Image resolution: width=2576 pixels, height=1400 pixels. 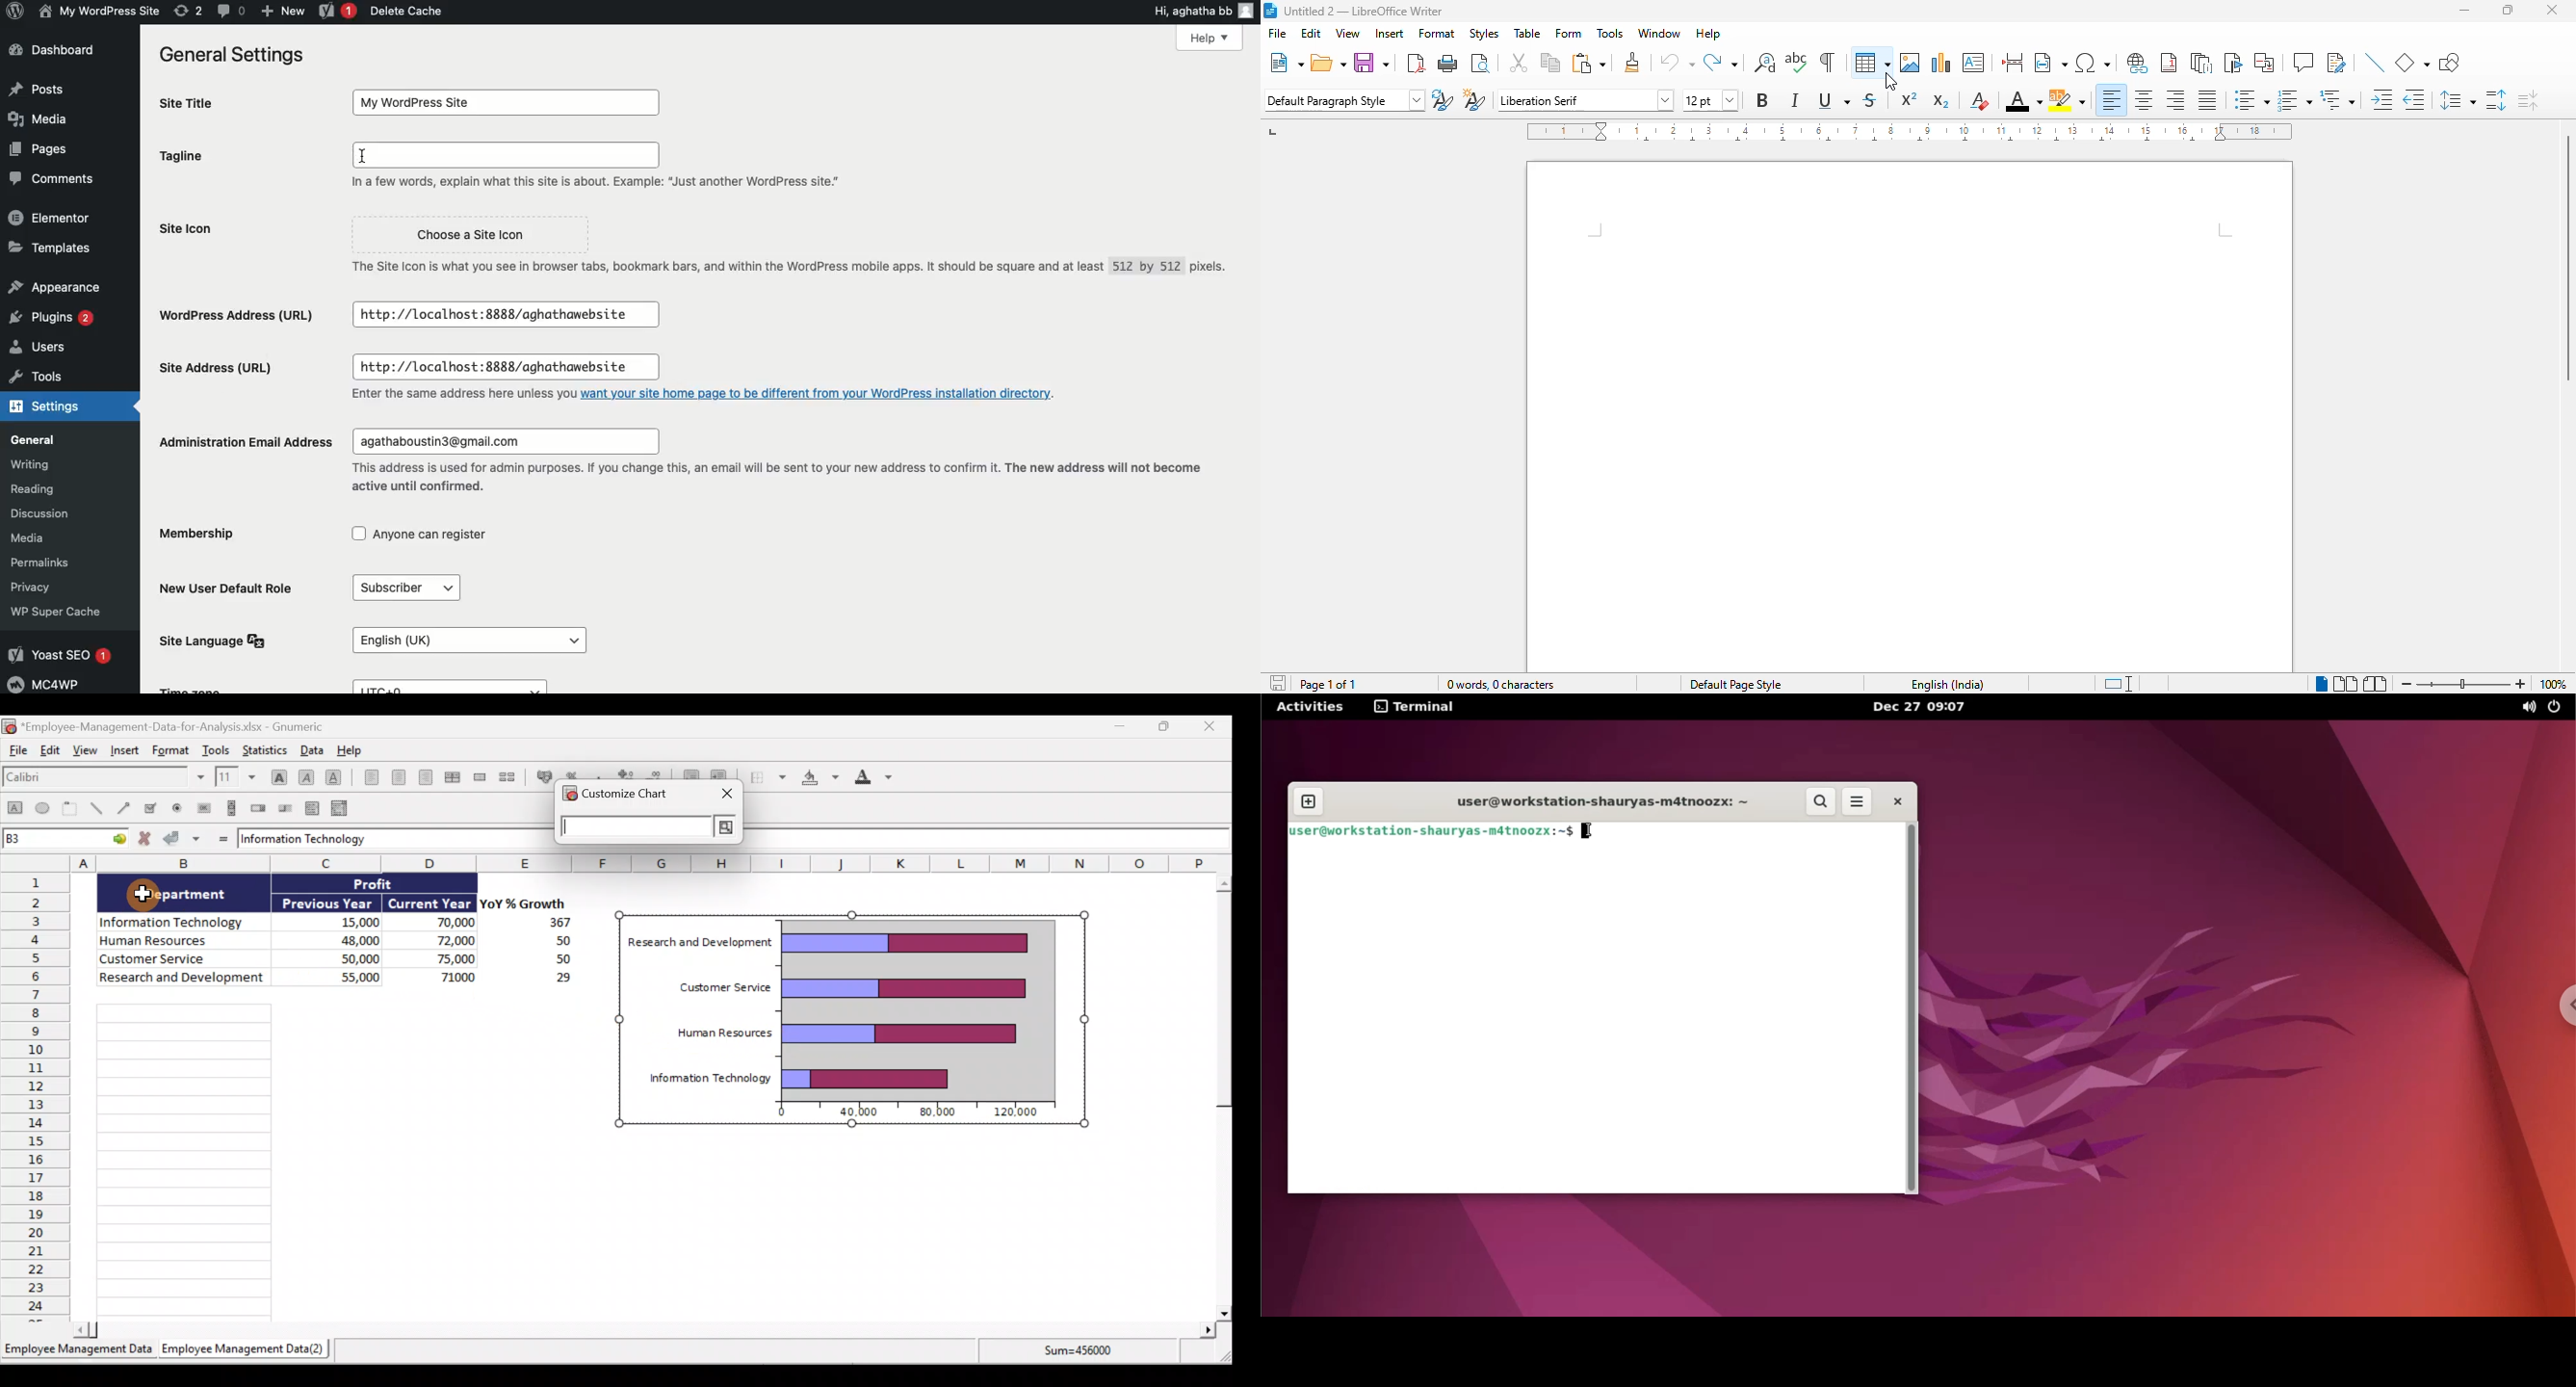 What do you see at coordinates (1821, 803) in the screenshot?
I see `search` at bounding box center [1821, 803].